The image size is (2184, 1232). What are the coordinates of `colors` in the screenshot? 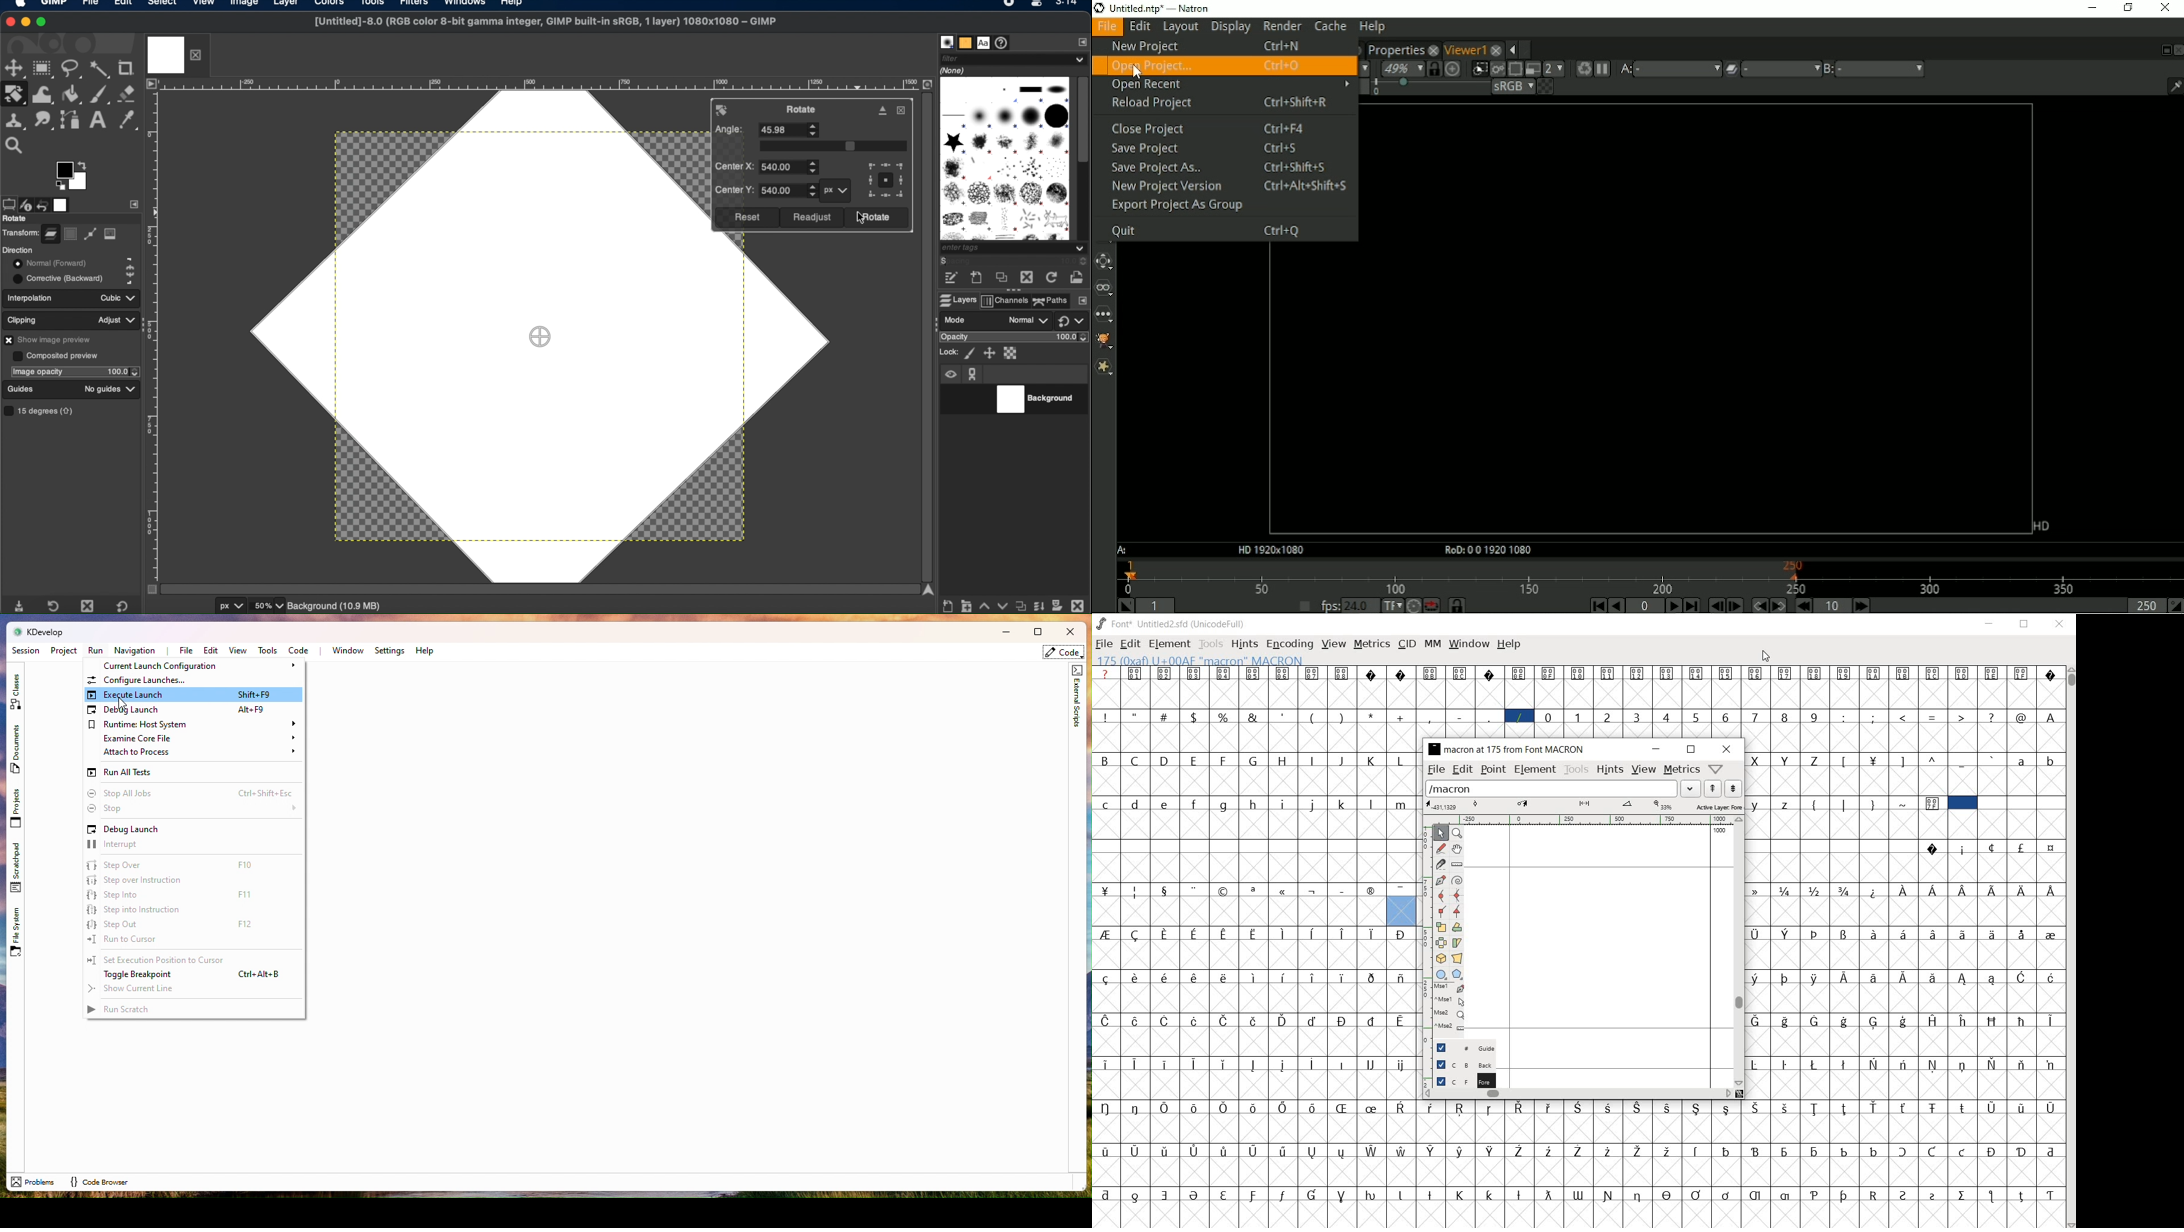 It's located at (332, 6).